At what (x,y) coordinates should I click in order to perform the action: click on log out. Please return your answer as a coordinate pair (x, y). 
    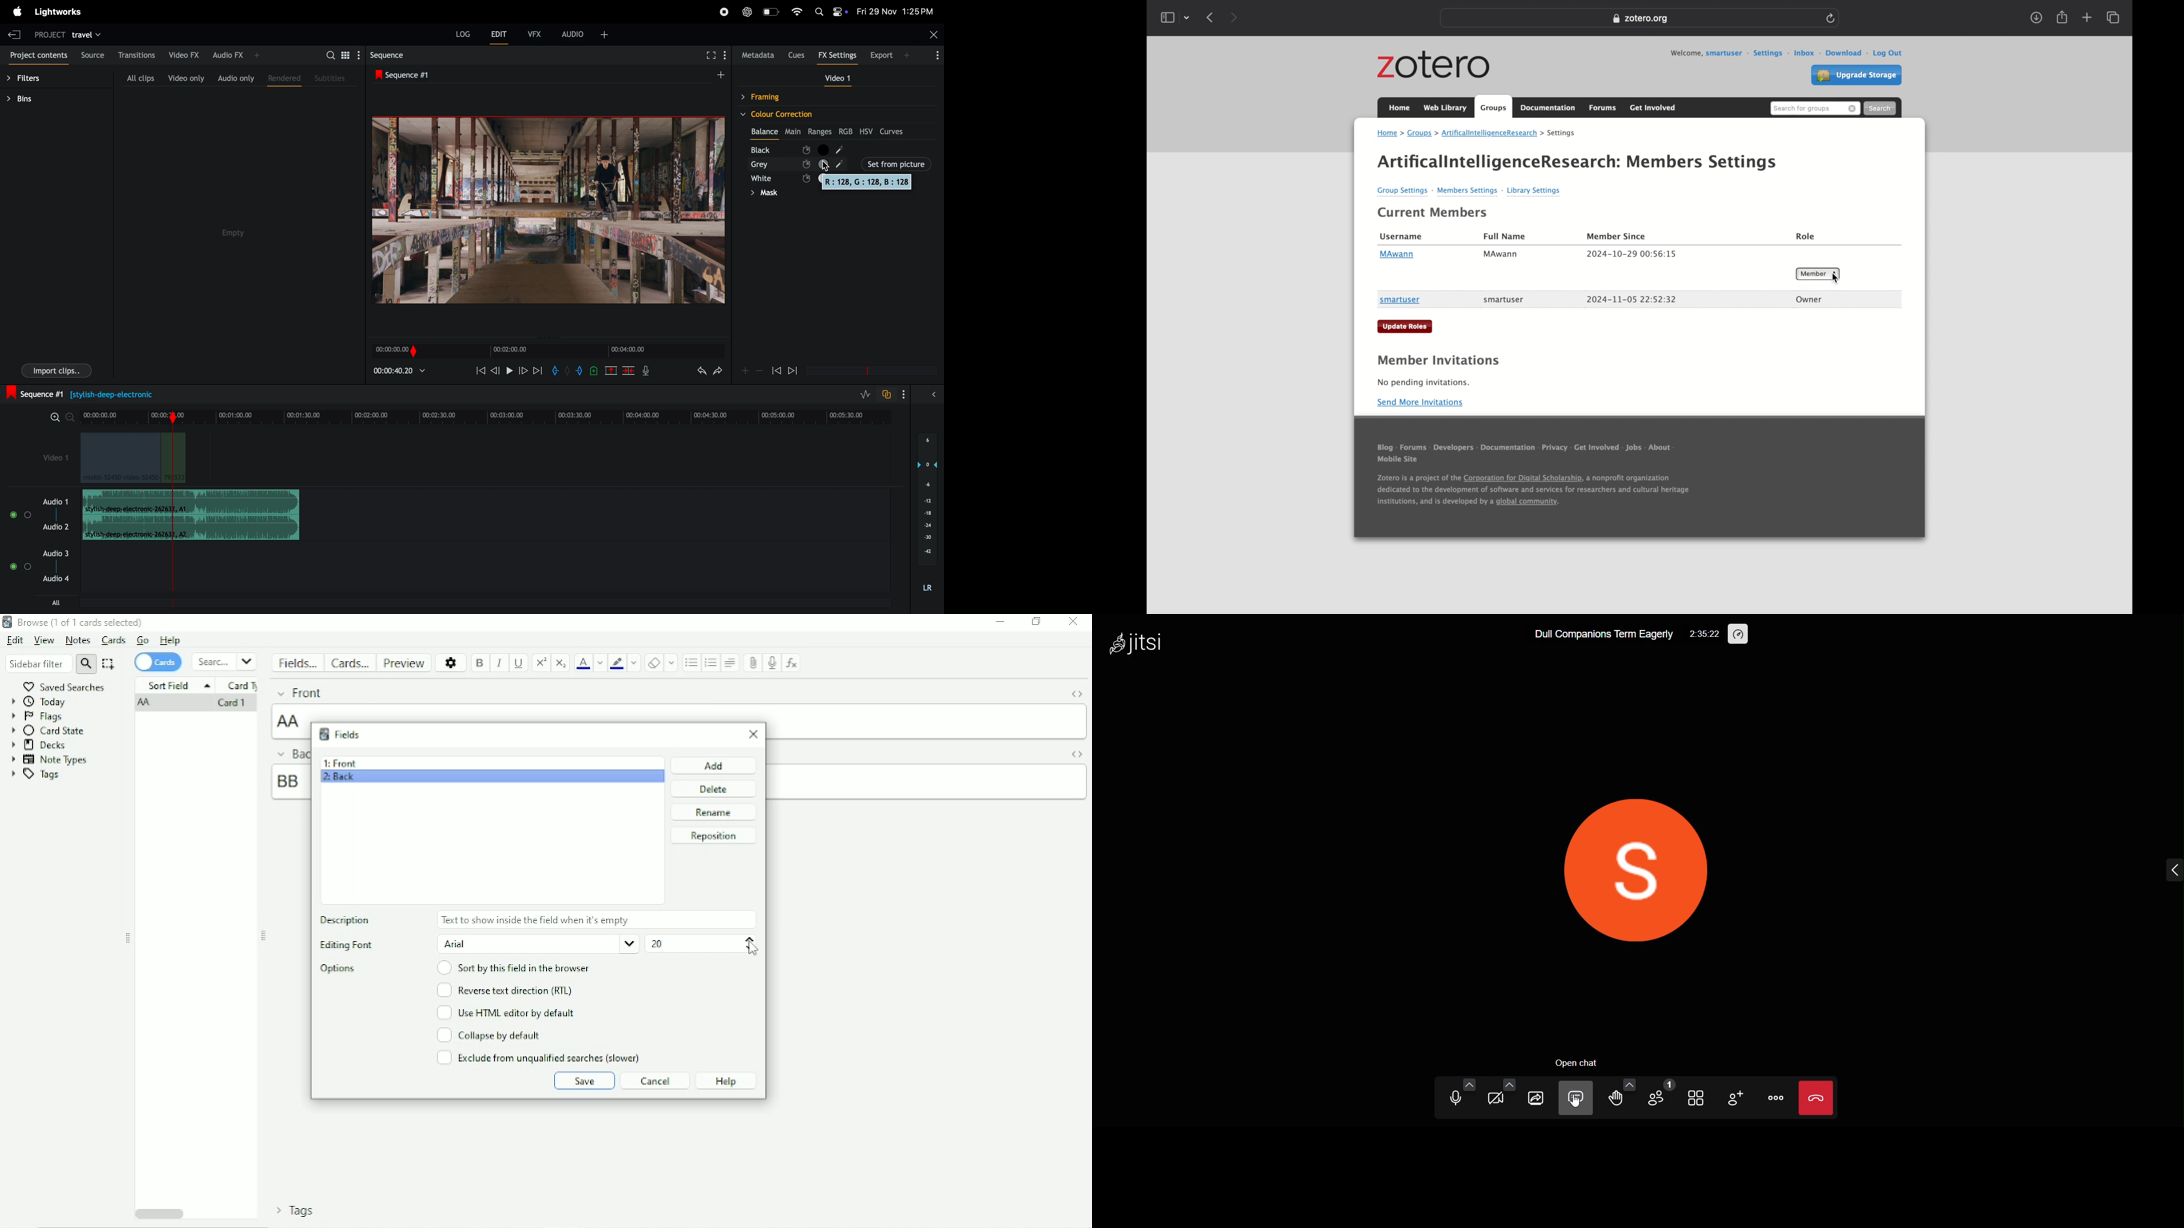
    Looking at the image, I should click on (1885, 53).